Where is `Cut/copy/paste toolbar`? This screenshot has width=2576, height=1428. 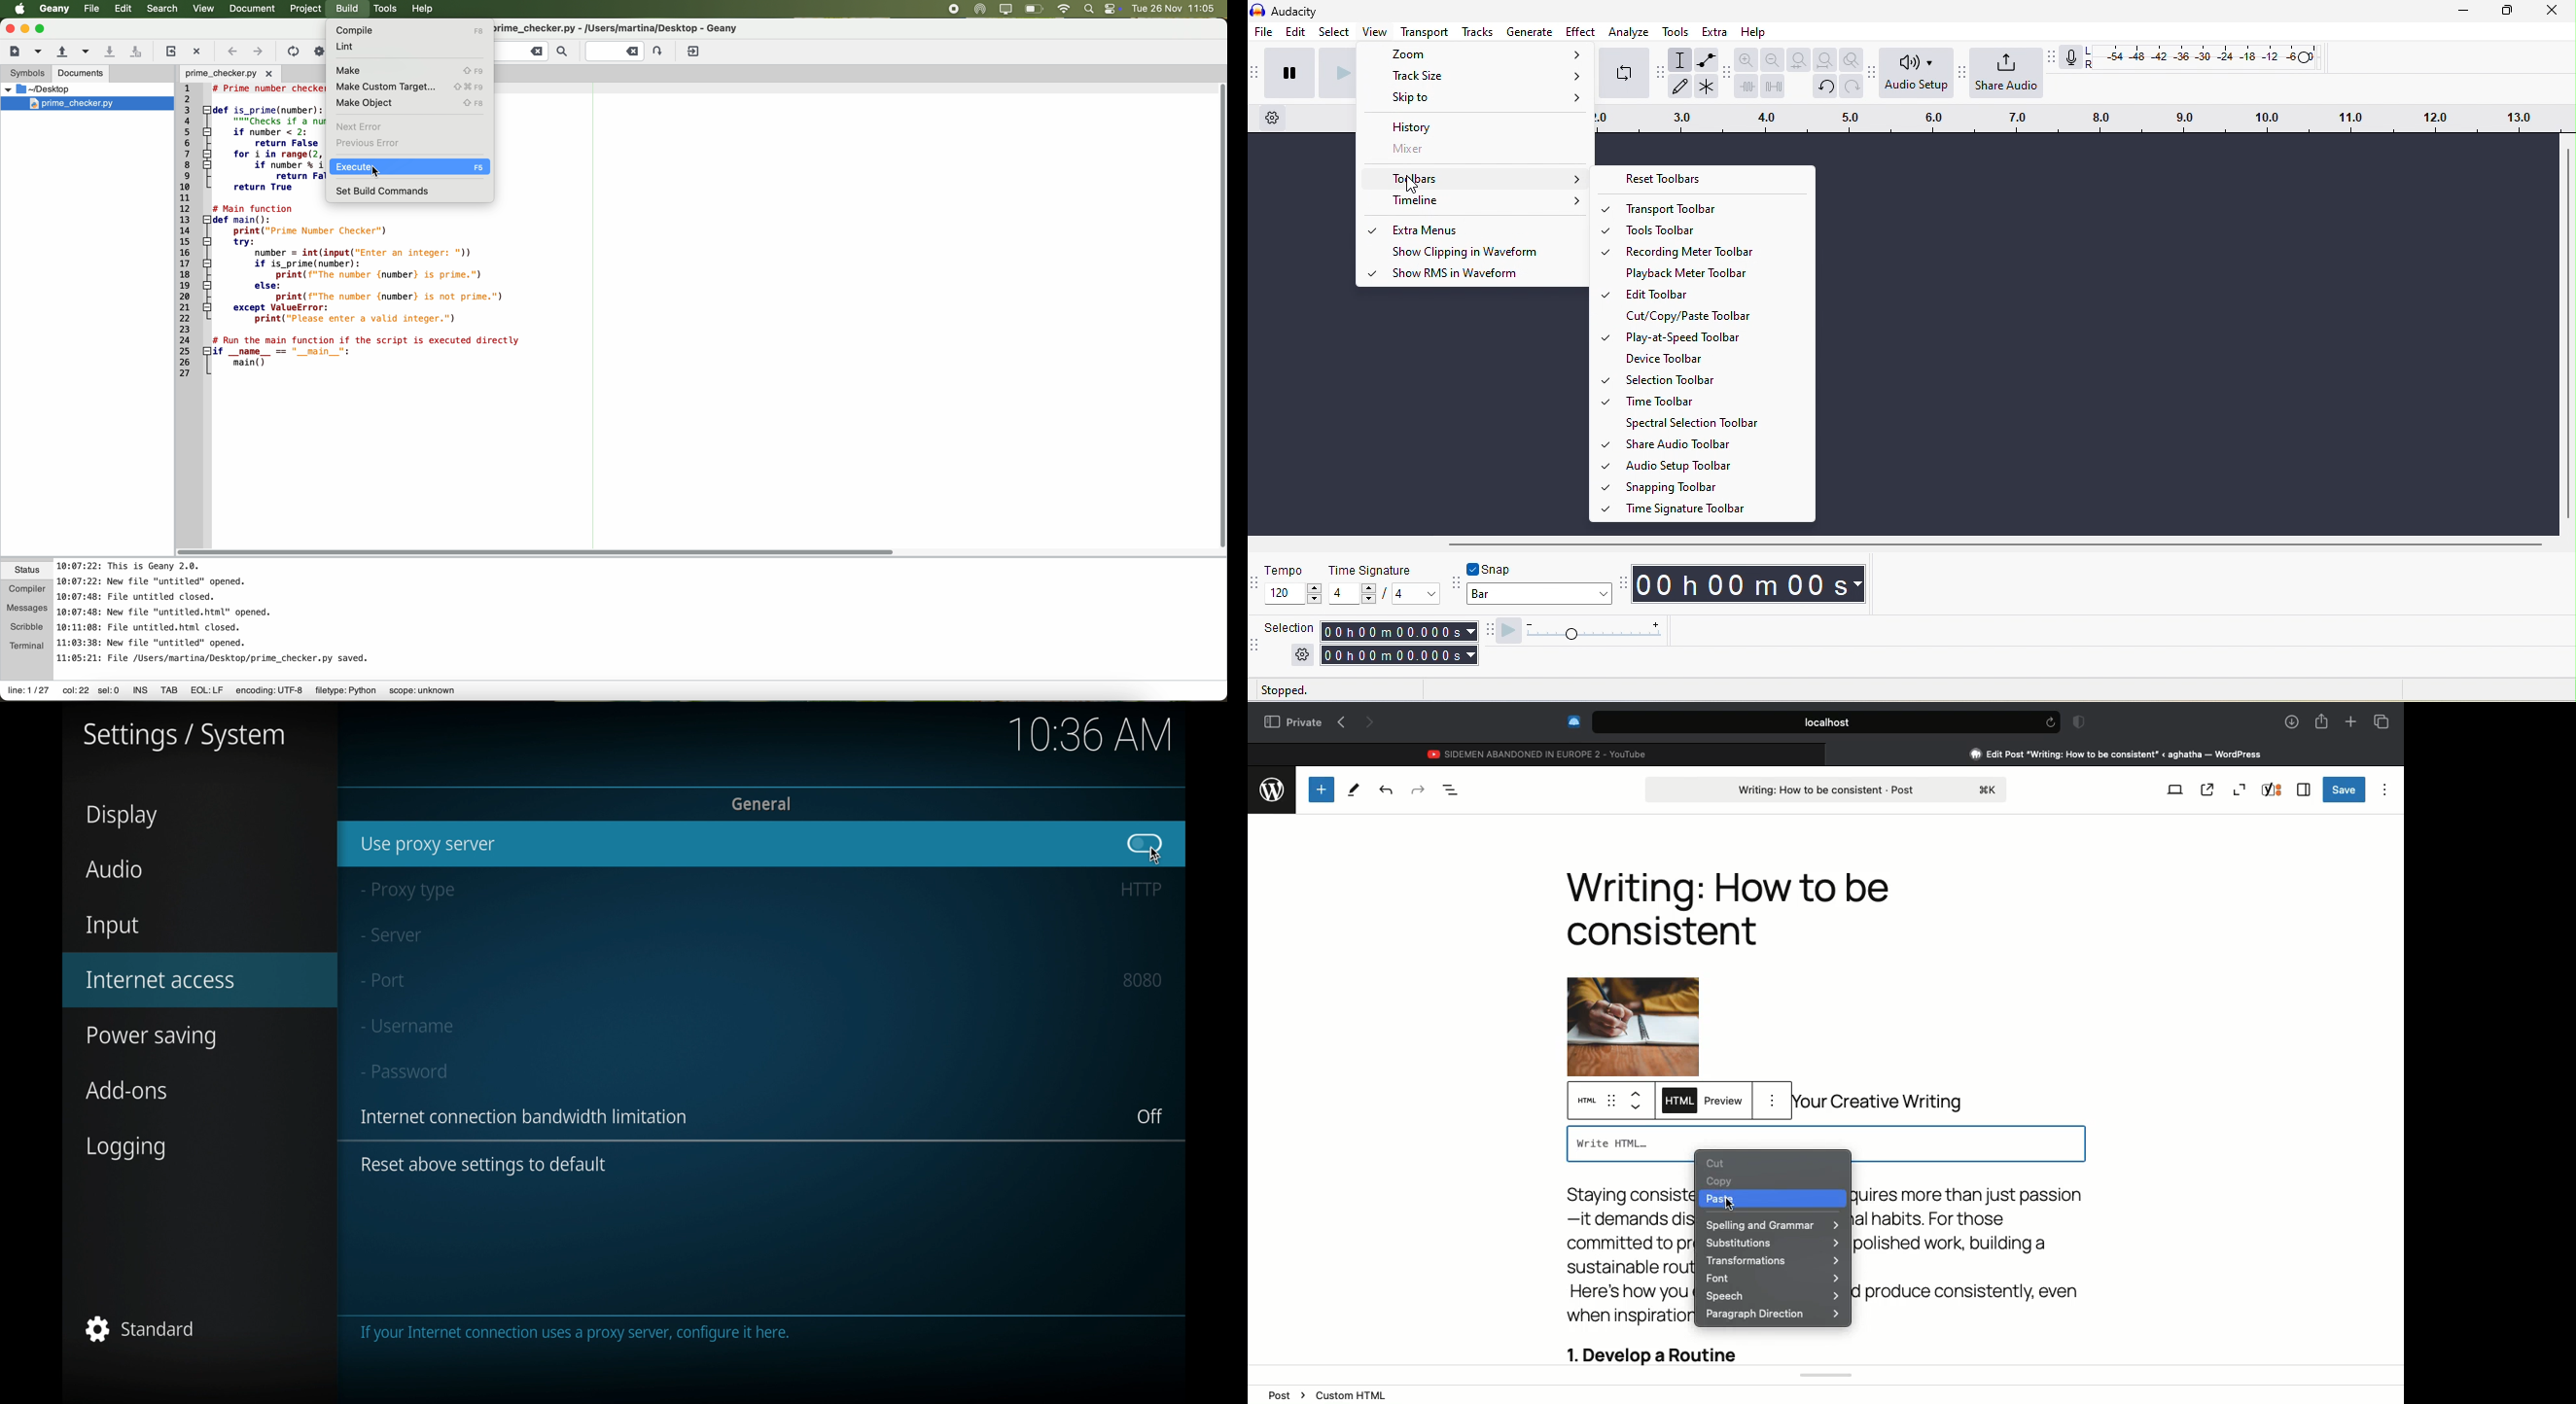 Cut/copy/paste toolbar is located at coordinates (1714, 315).